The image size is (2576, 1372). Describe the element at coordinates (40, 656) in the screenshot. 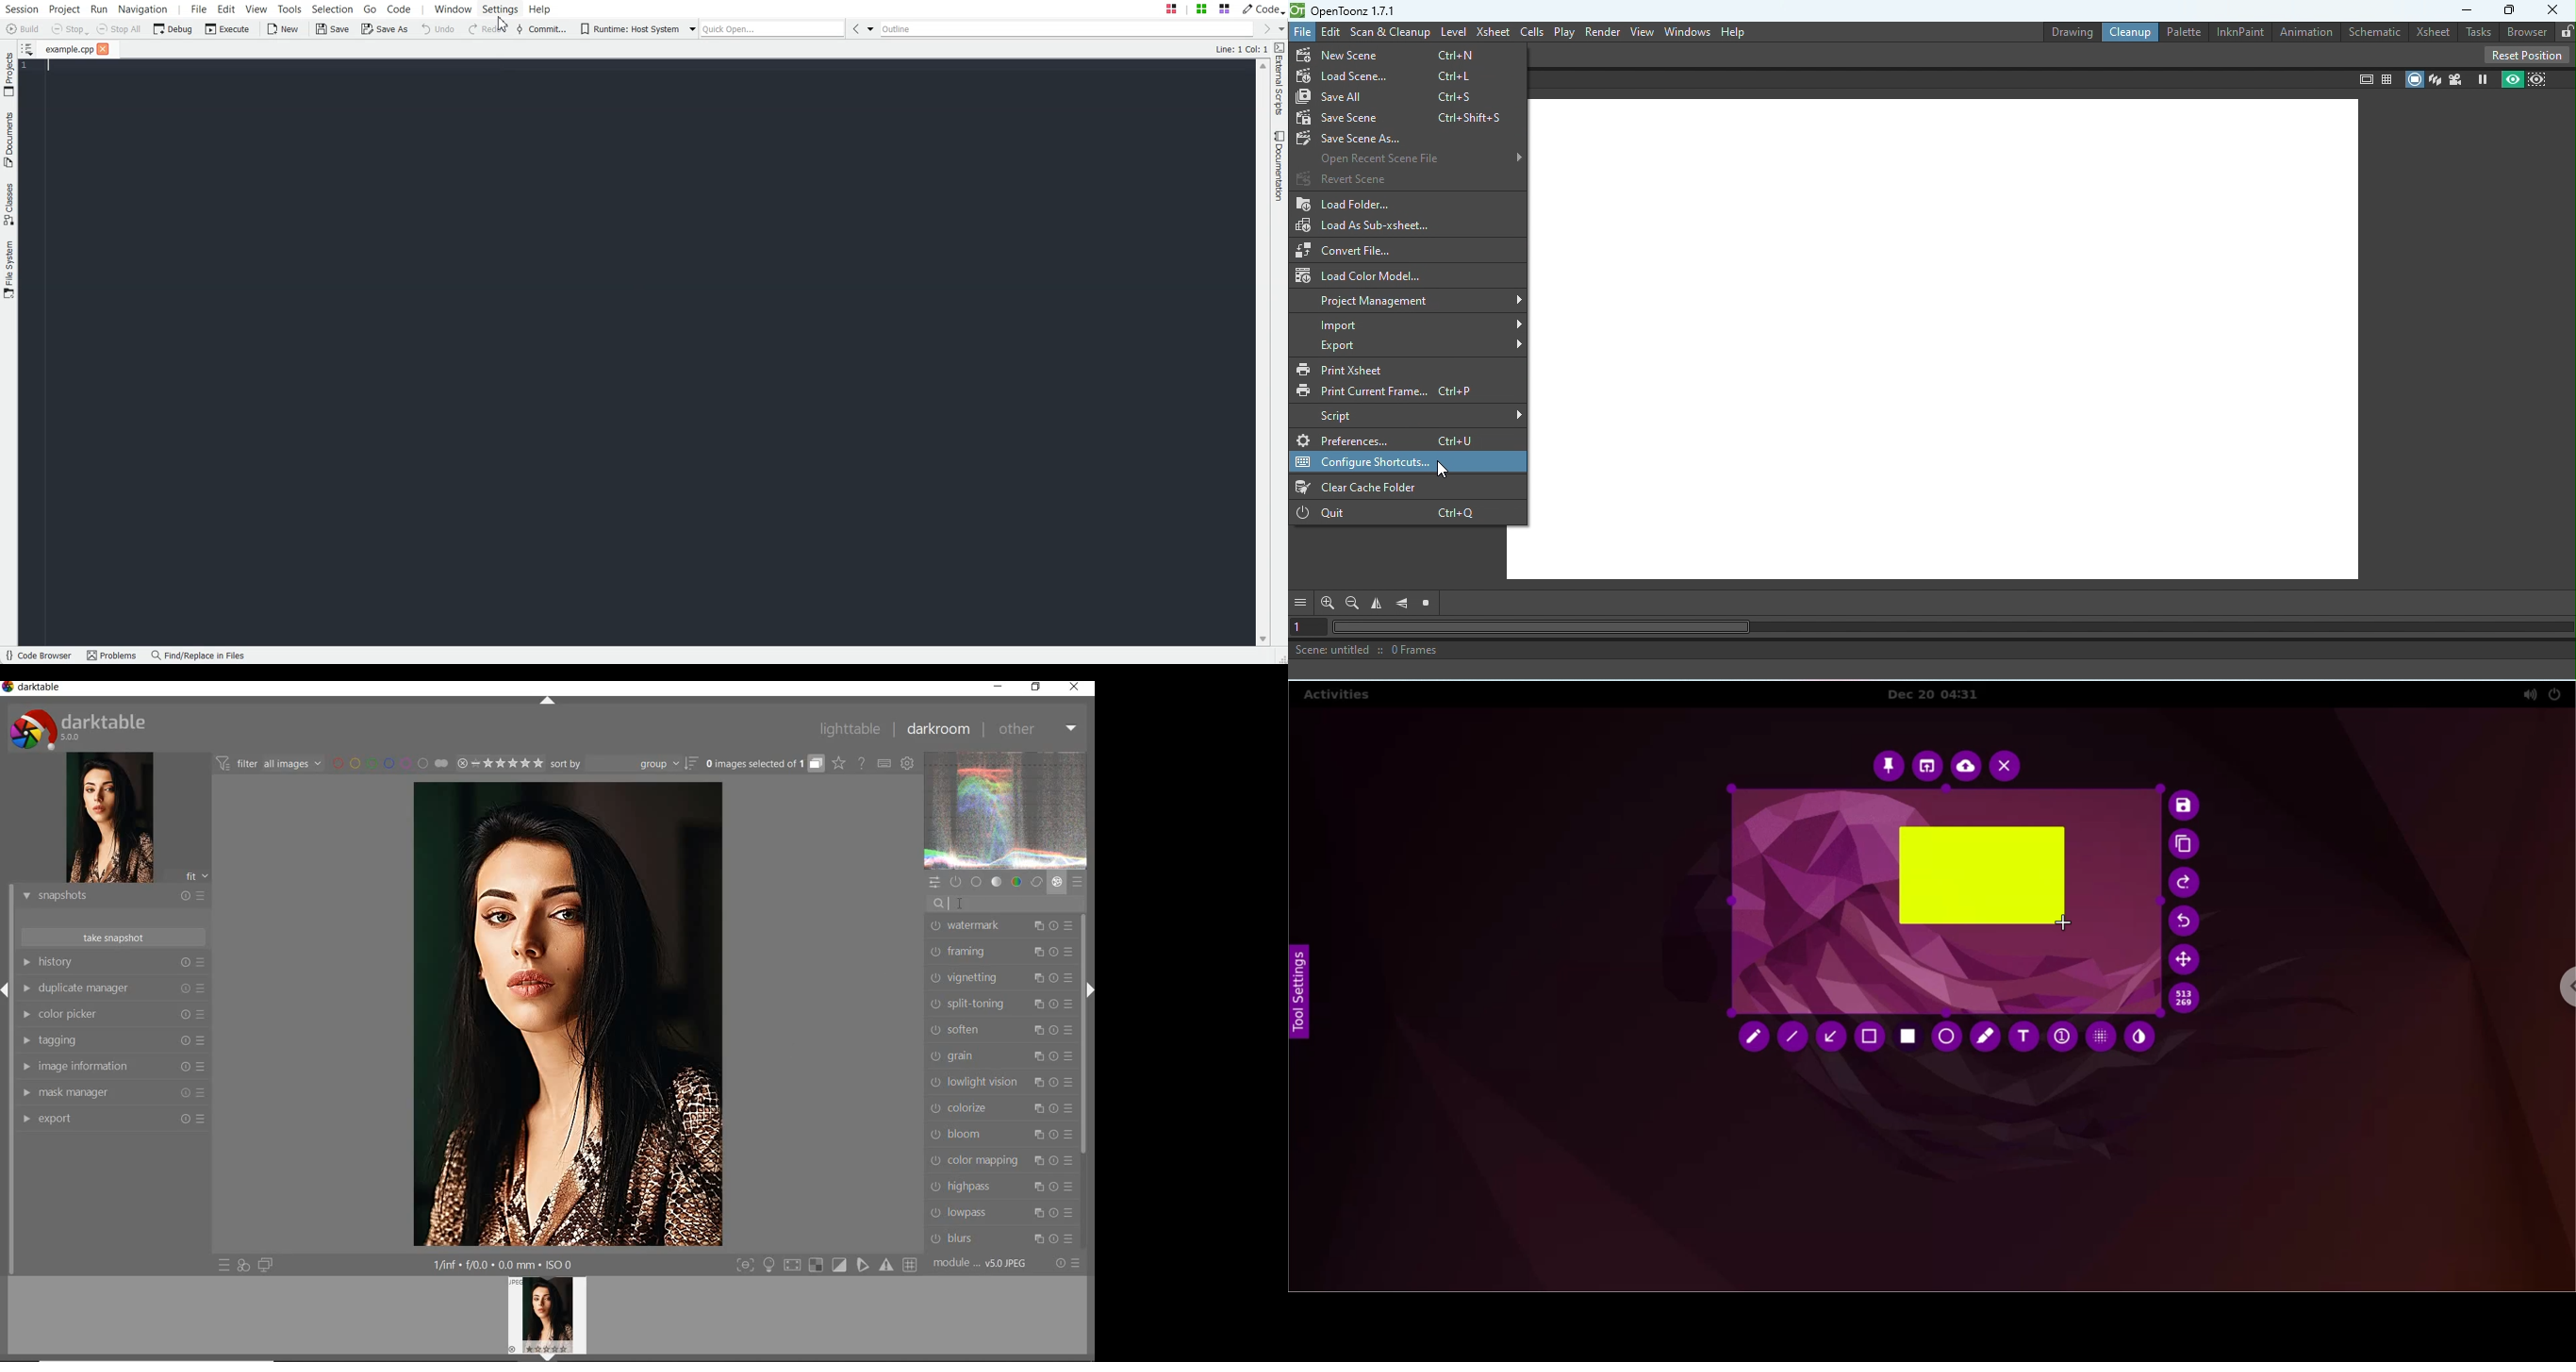

I see `Code Browser` at that location.